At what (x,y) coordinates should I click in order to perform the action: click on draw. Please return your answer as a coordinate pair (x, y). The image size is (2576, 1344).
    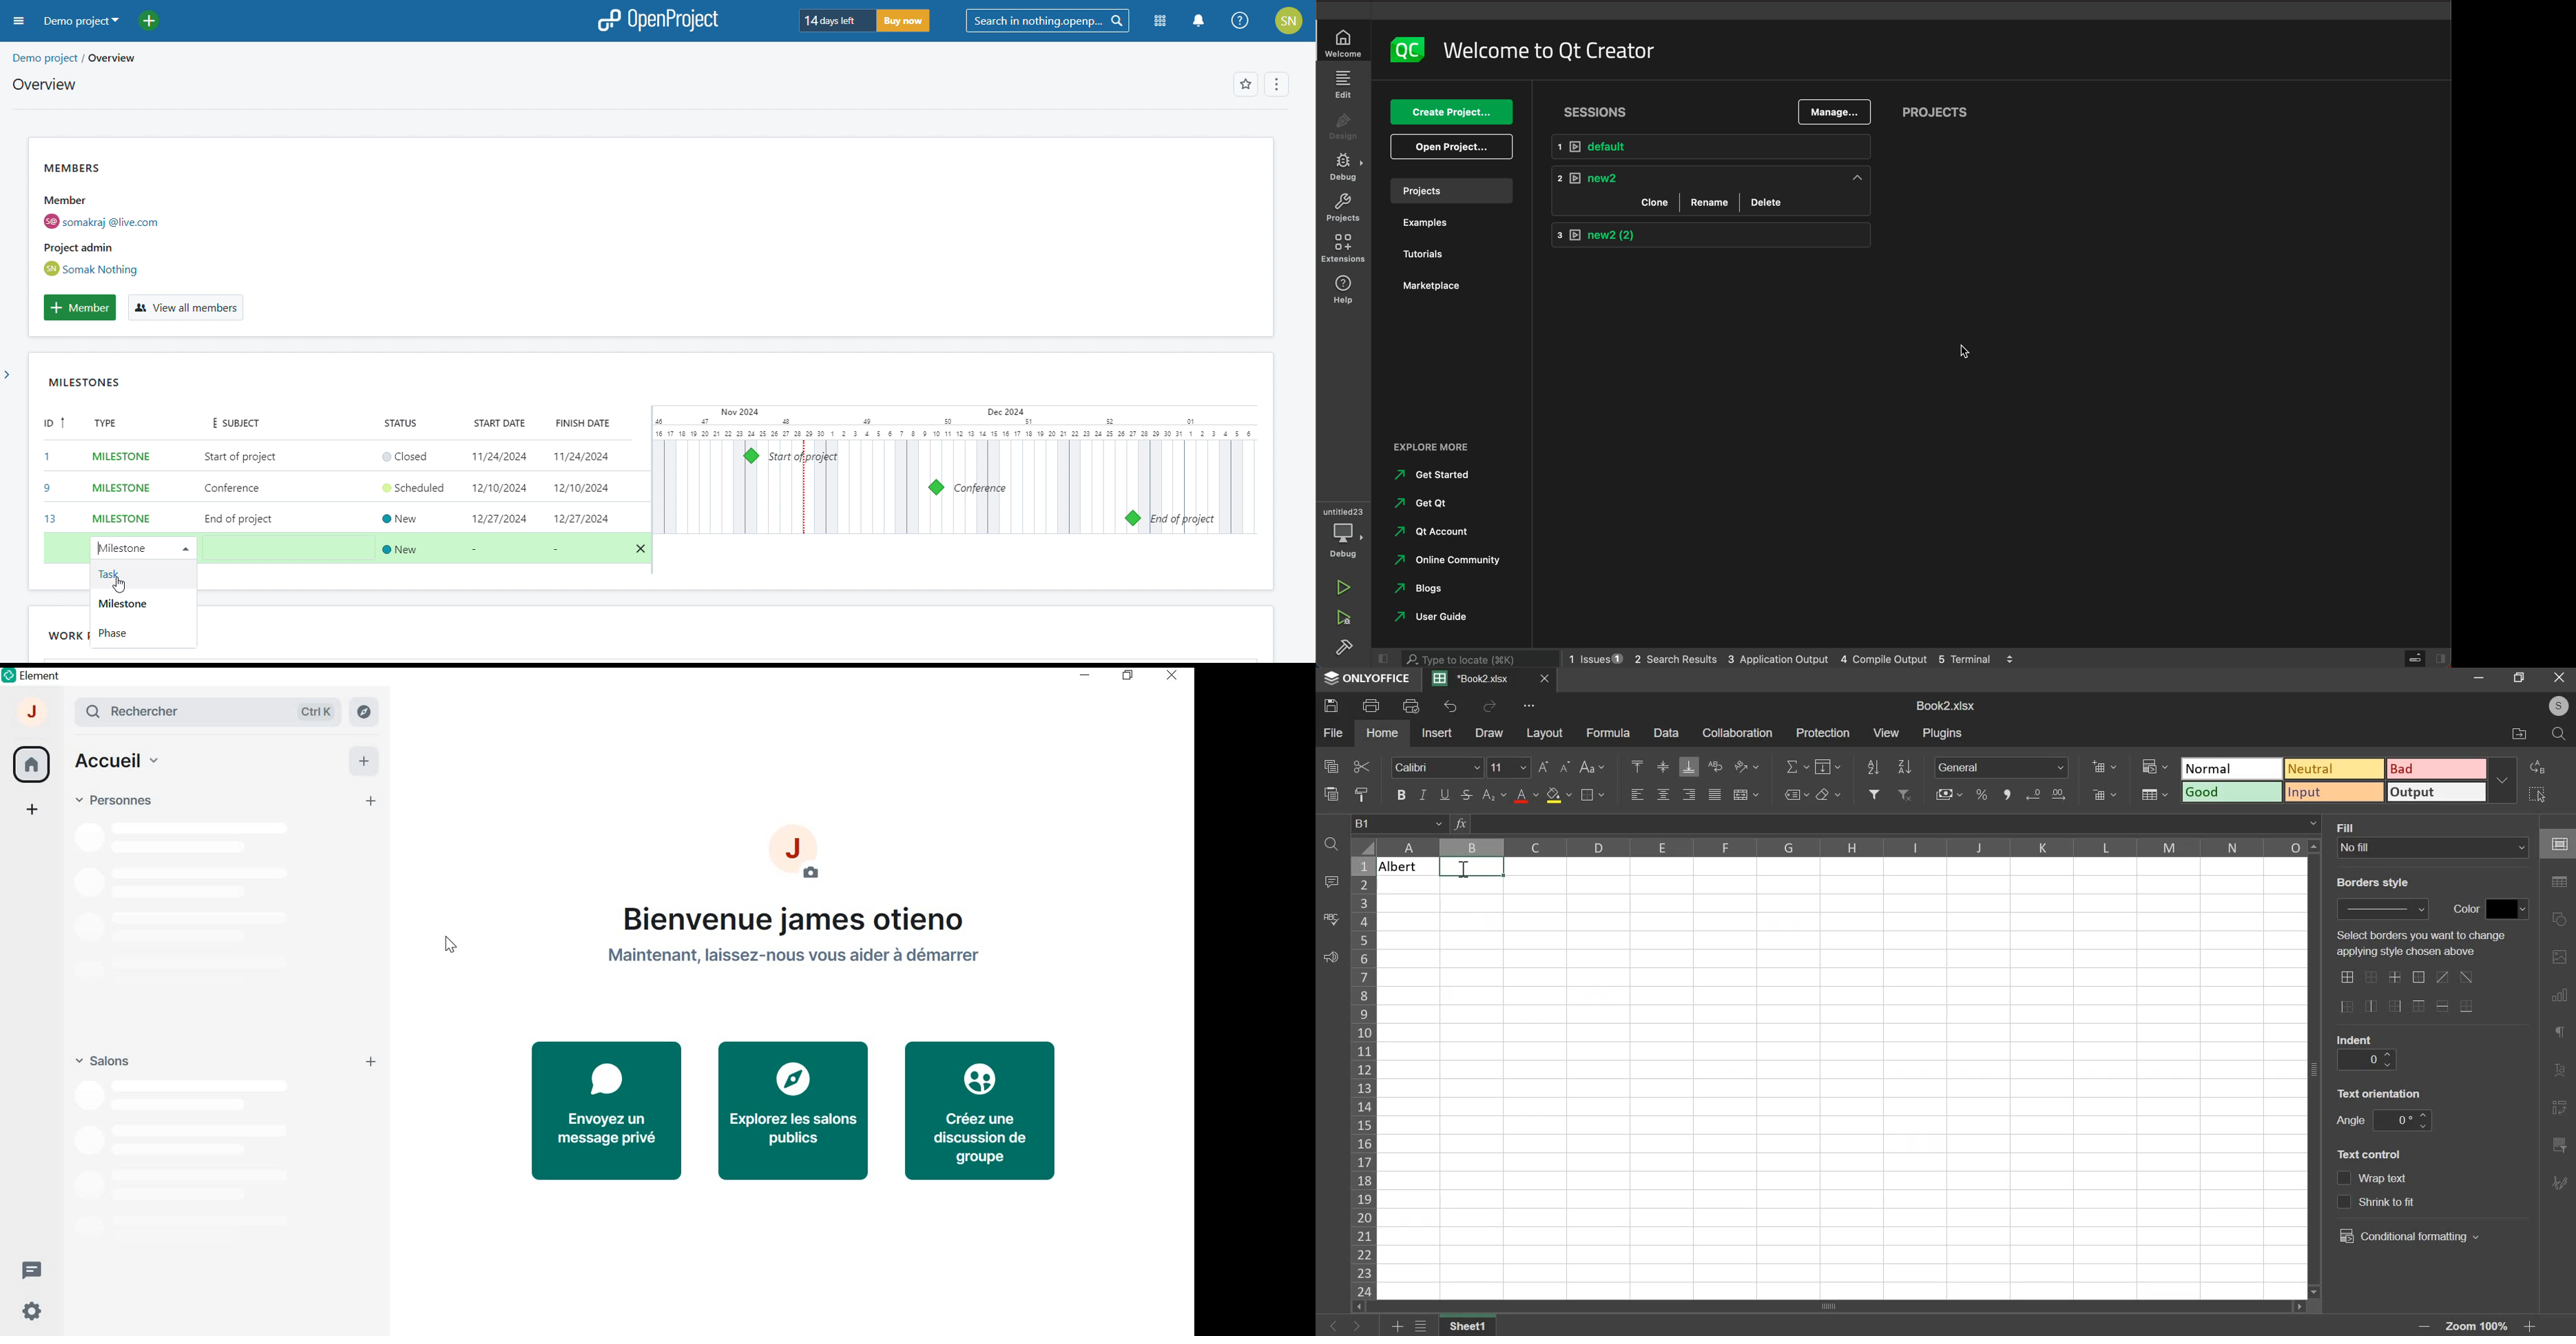
    Looking at the image, I should click on (1490, 732).